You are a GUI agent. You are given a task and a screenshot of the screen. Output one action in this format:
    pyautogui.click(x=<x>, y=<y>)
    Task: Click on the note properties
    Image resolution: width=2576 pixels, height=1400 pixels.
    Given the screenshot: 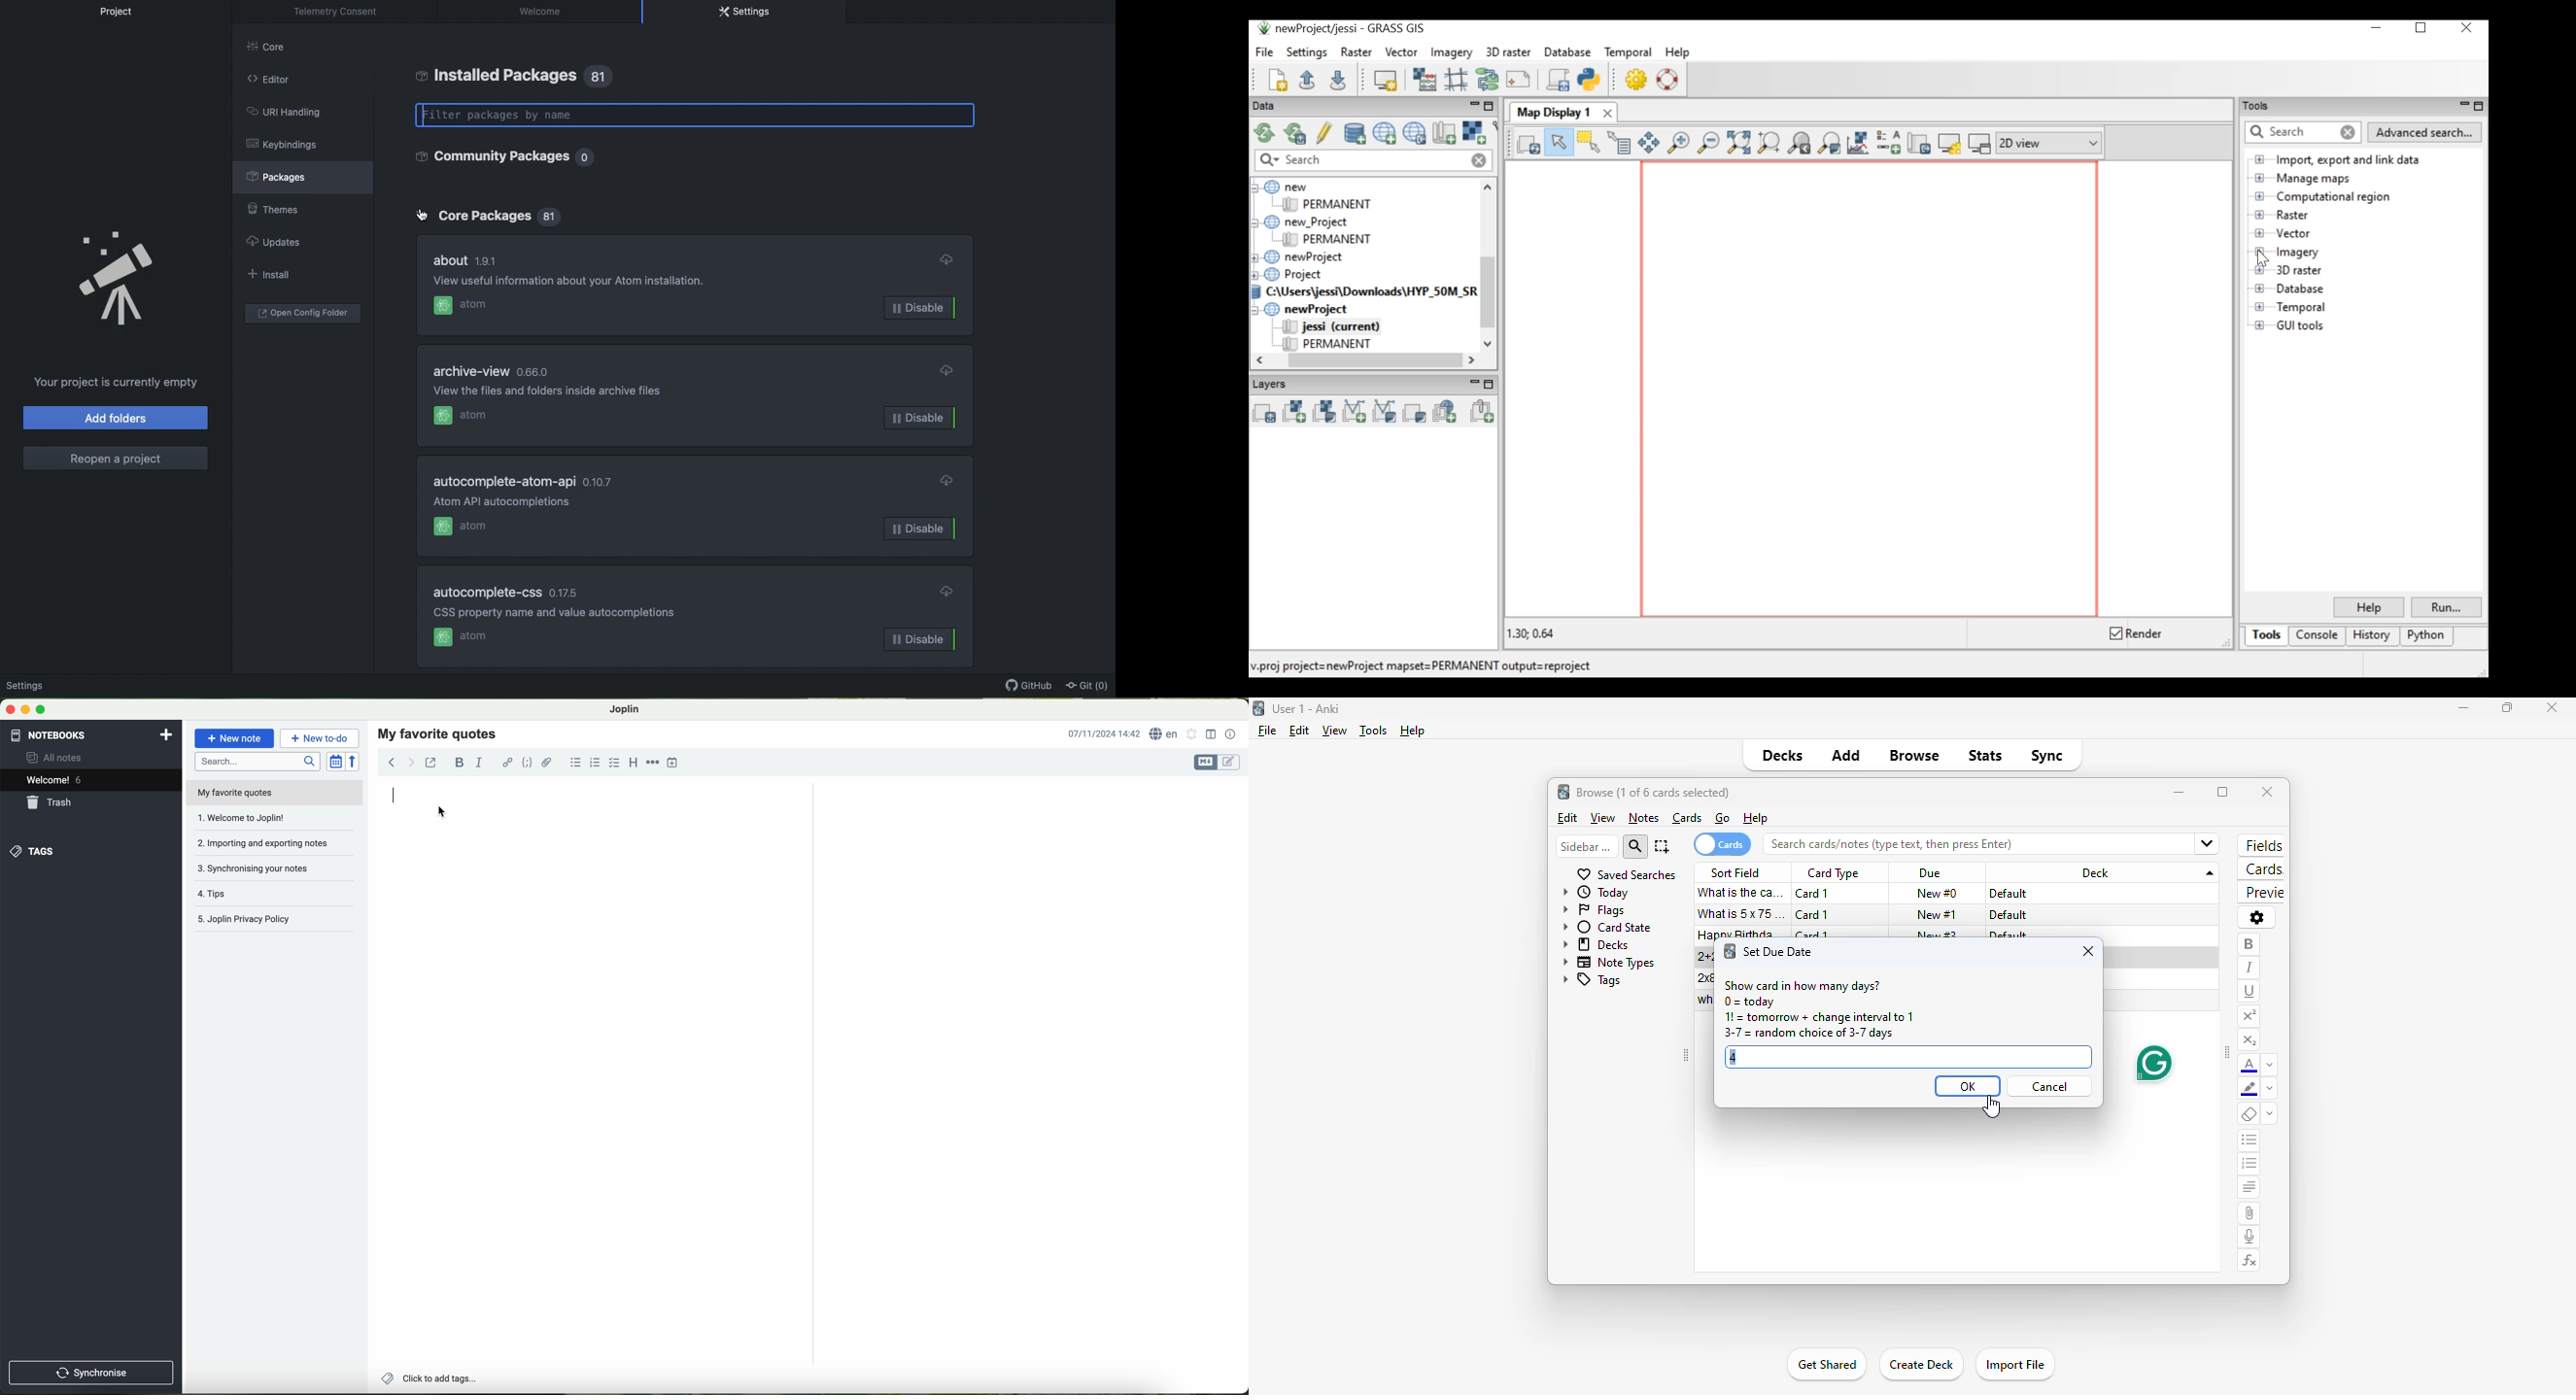 What is the action you would take?
    pyautogui.click(x=1232, y=734)
    